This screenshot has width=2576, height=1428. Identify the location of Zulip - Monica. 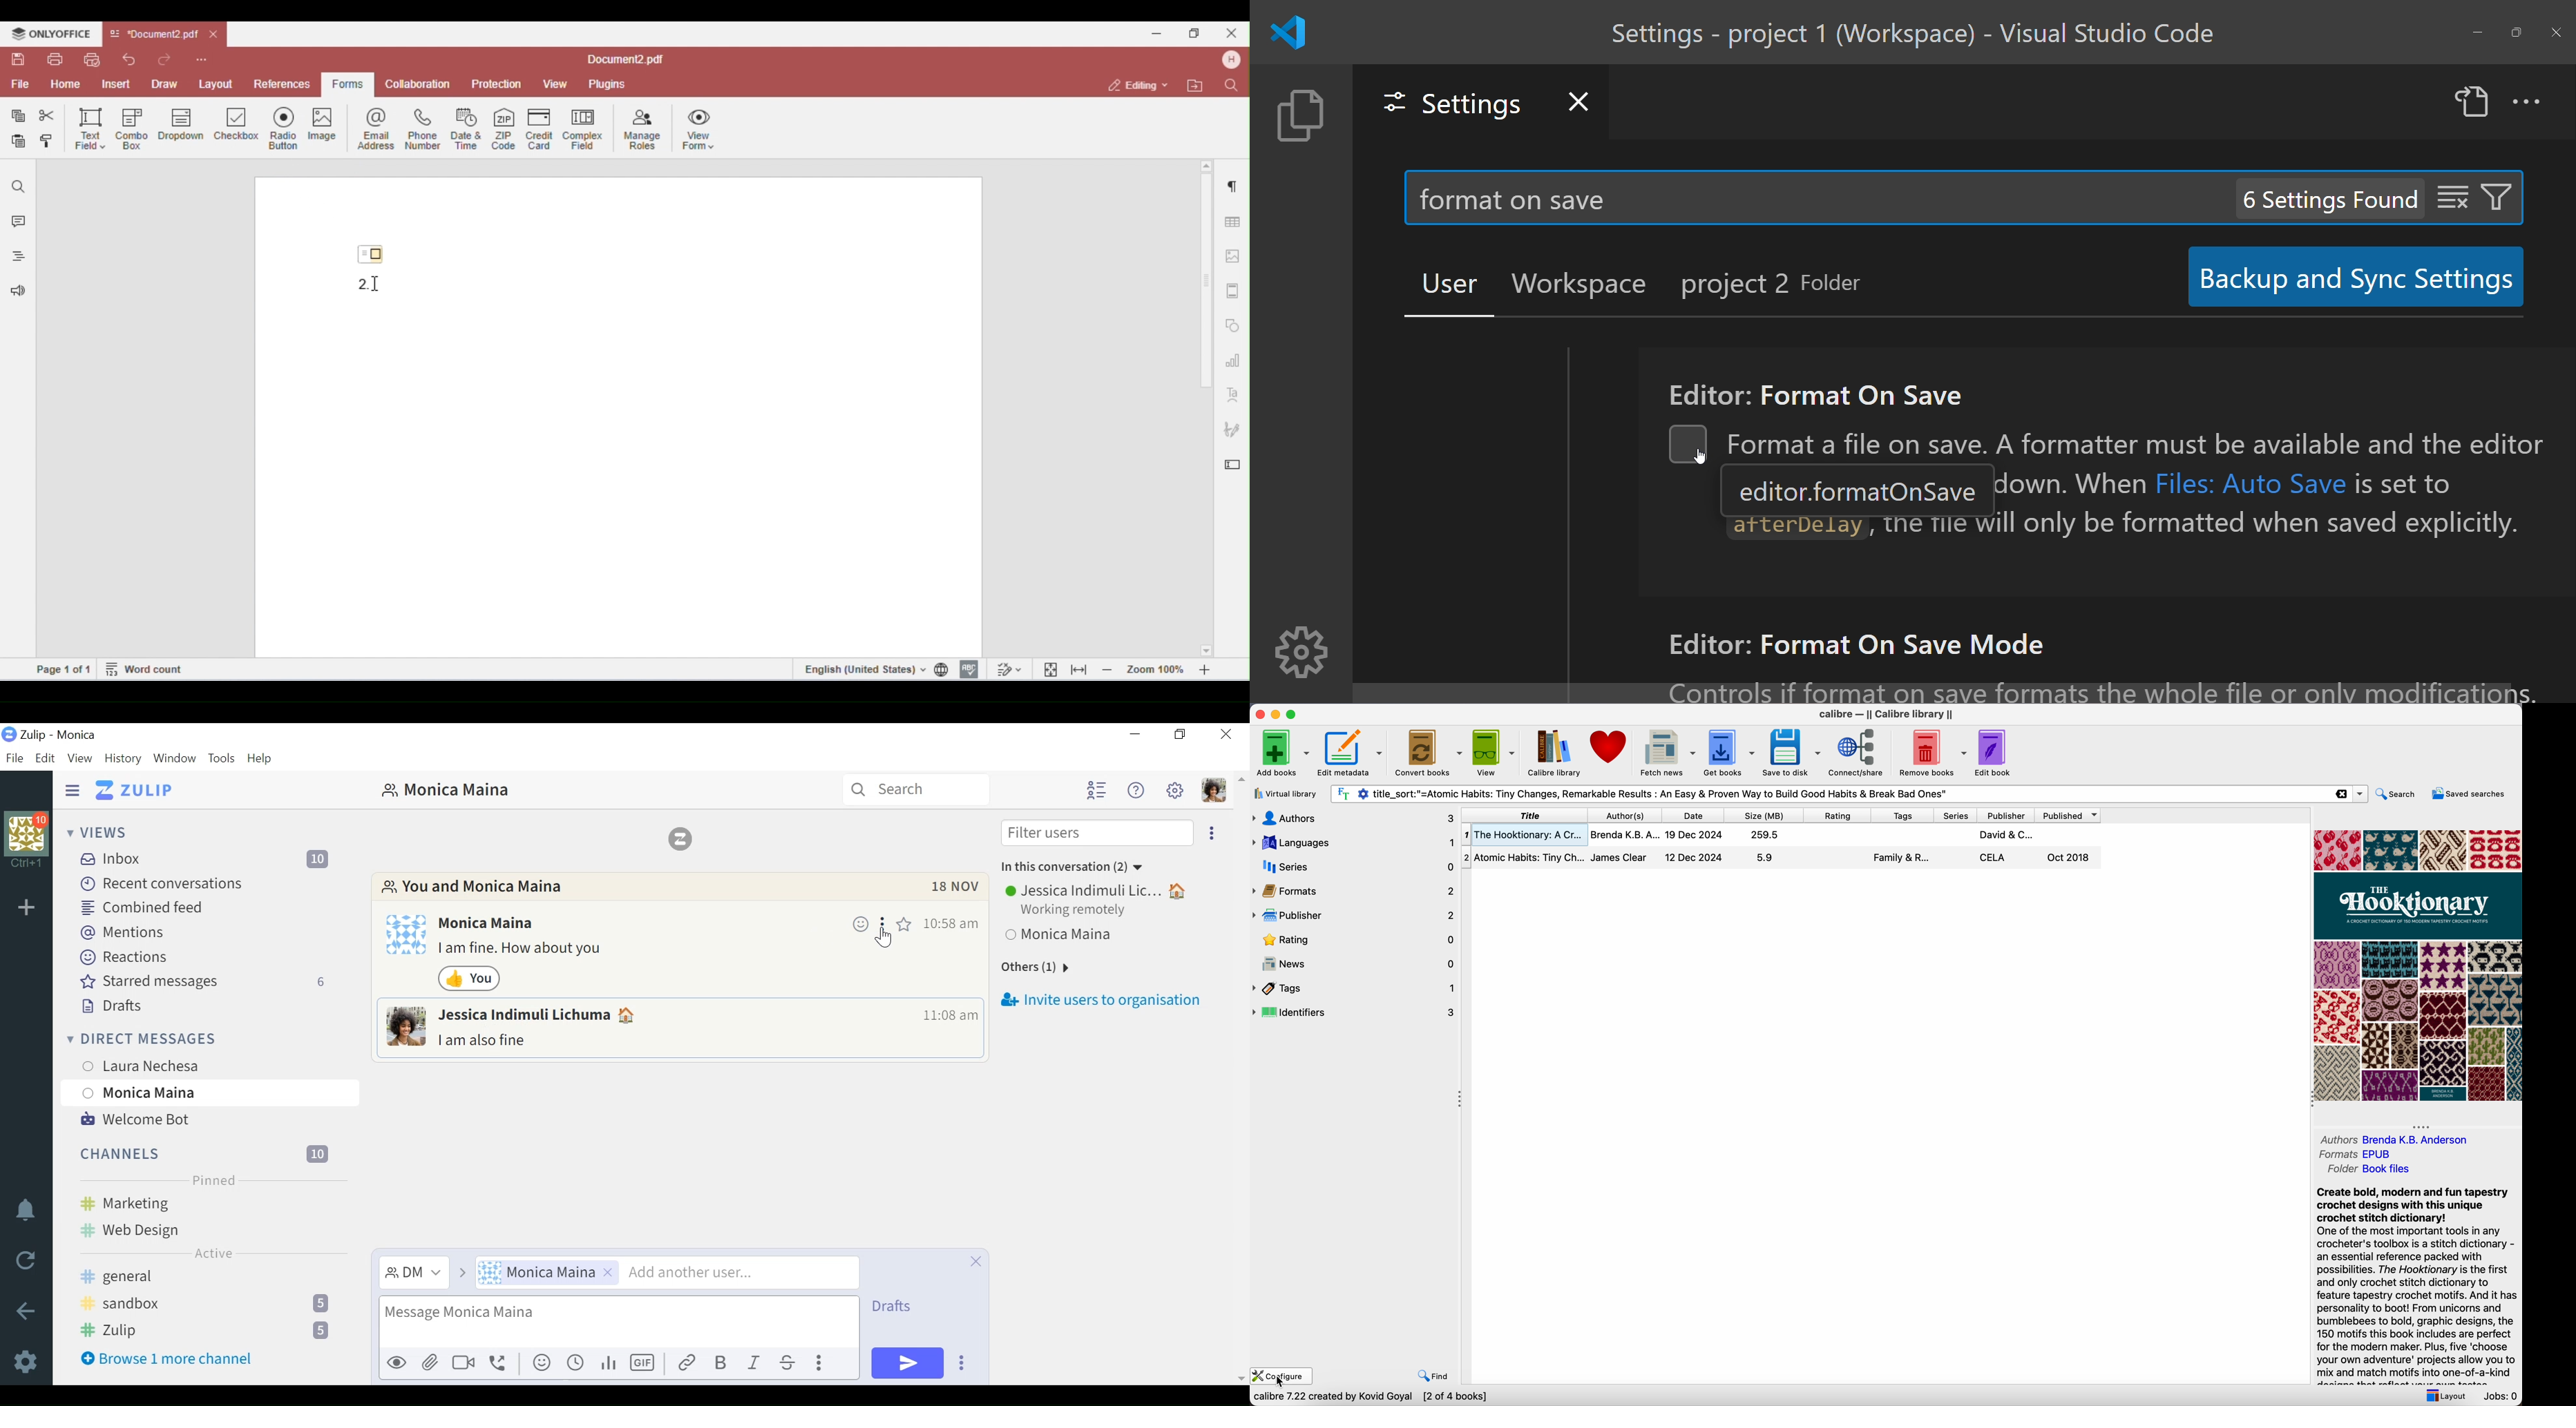
(58, 735).